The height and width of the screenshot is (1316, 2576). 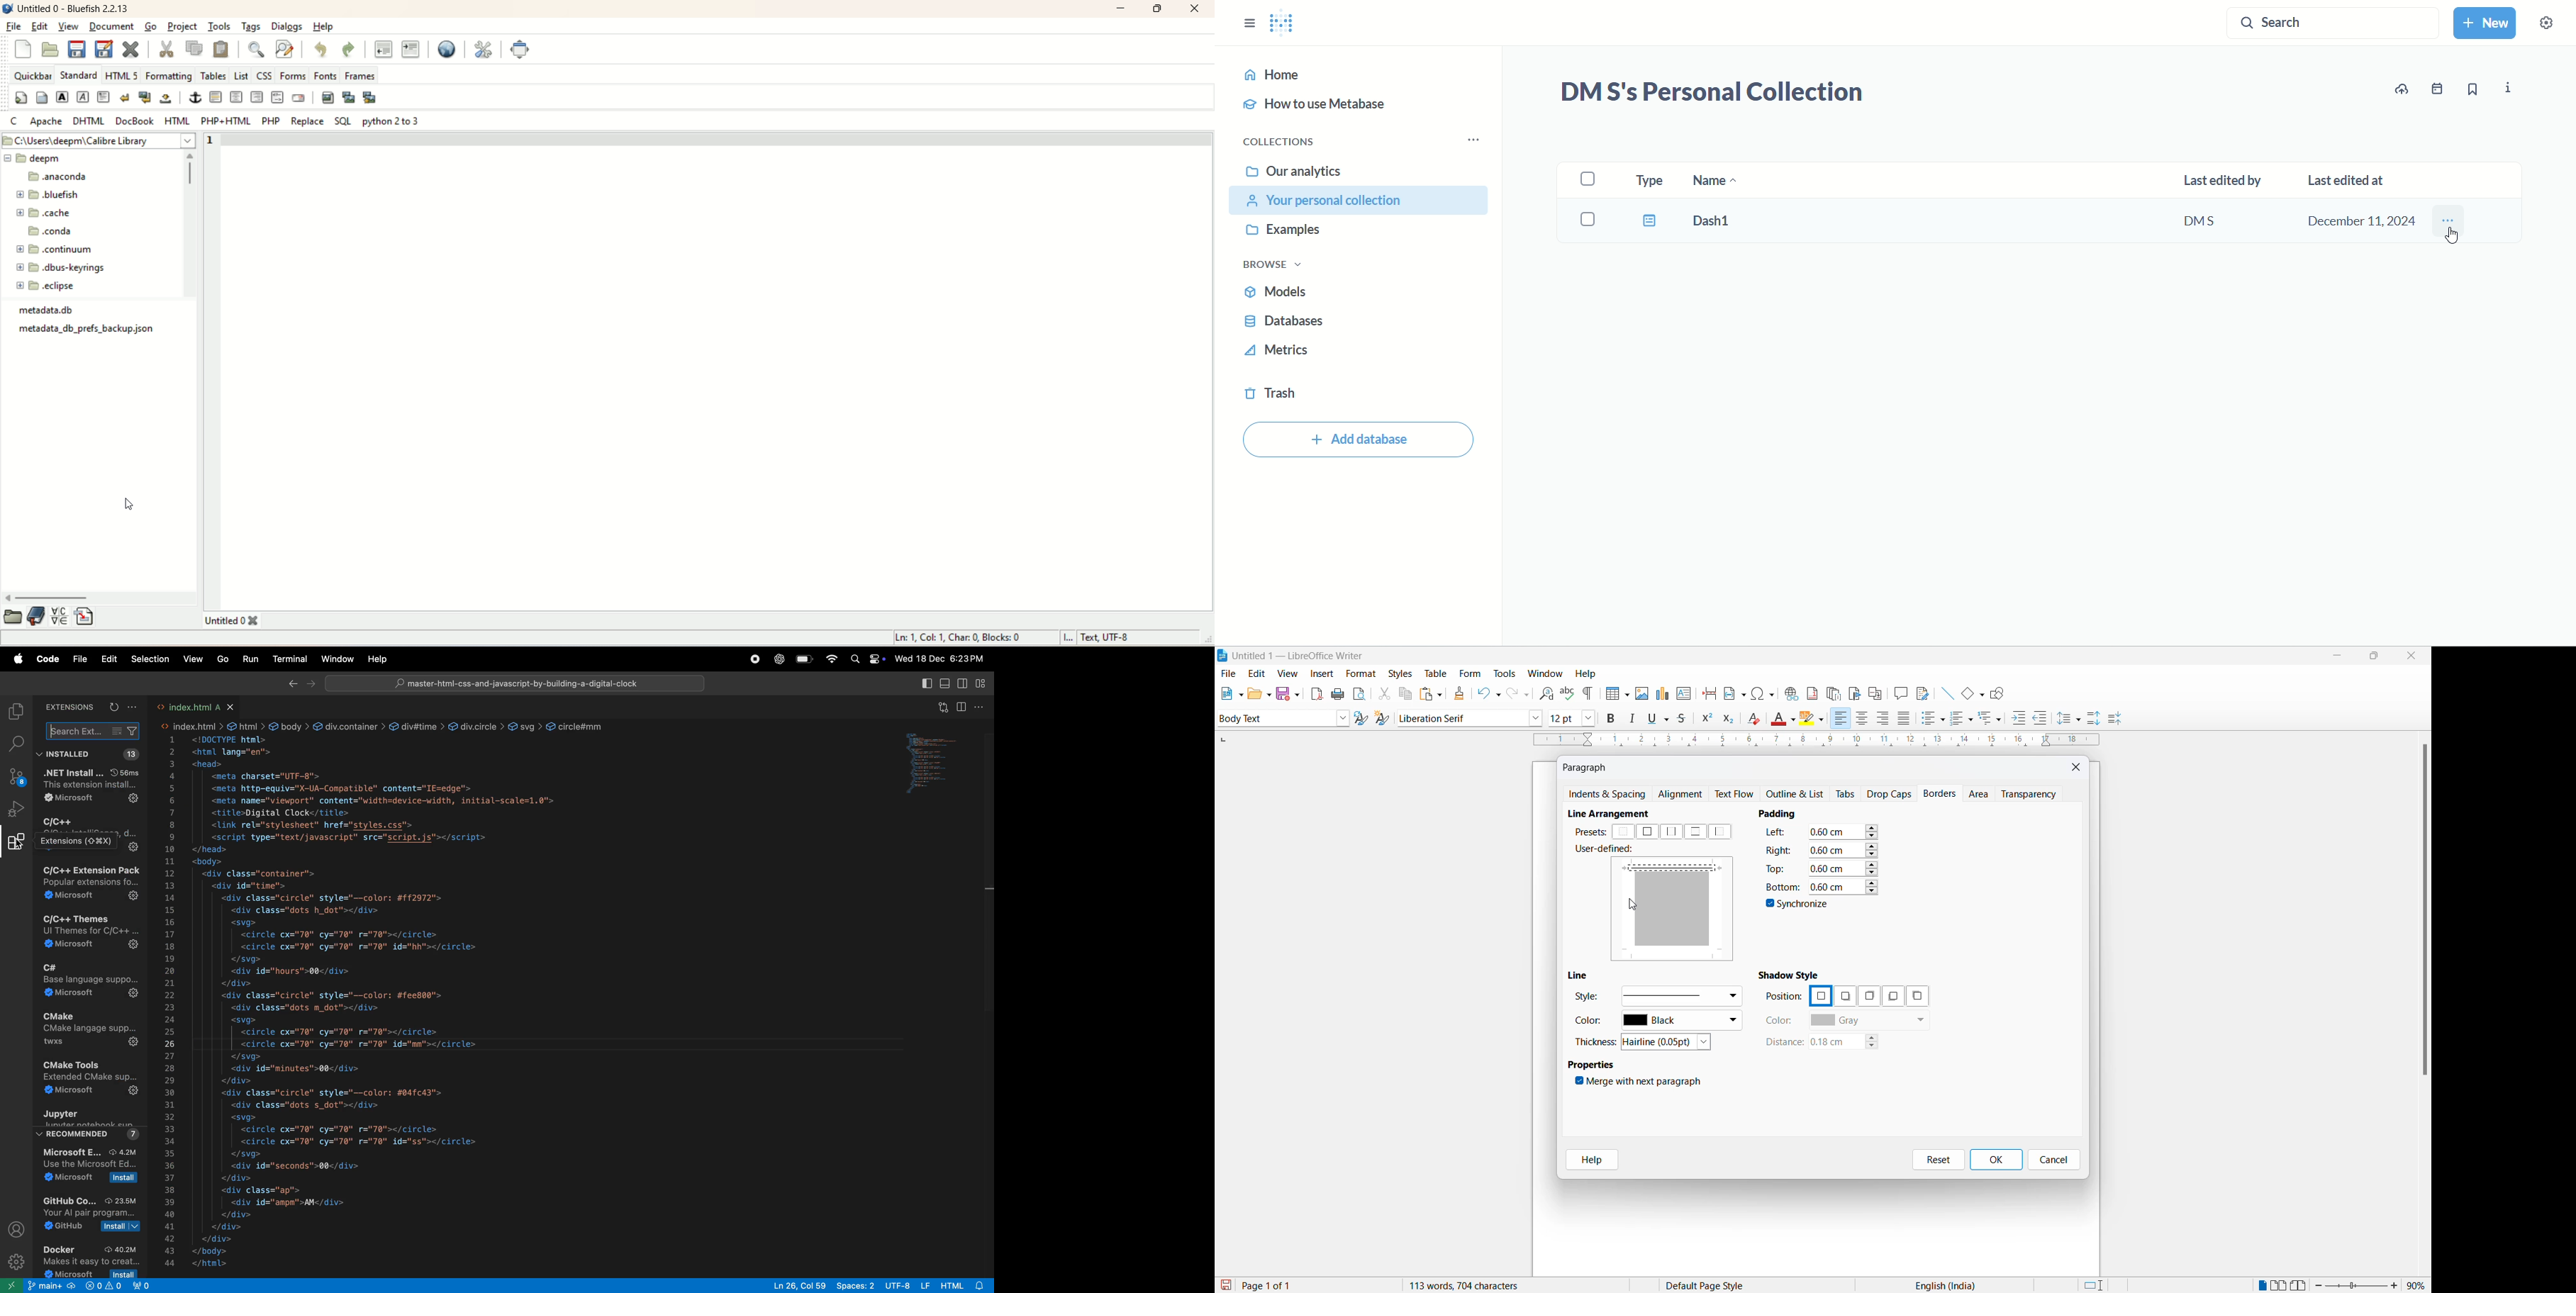 I want to click on line options, so click(x=1681, y=995).